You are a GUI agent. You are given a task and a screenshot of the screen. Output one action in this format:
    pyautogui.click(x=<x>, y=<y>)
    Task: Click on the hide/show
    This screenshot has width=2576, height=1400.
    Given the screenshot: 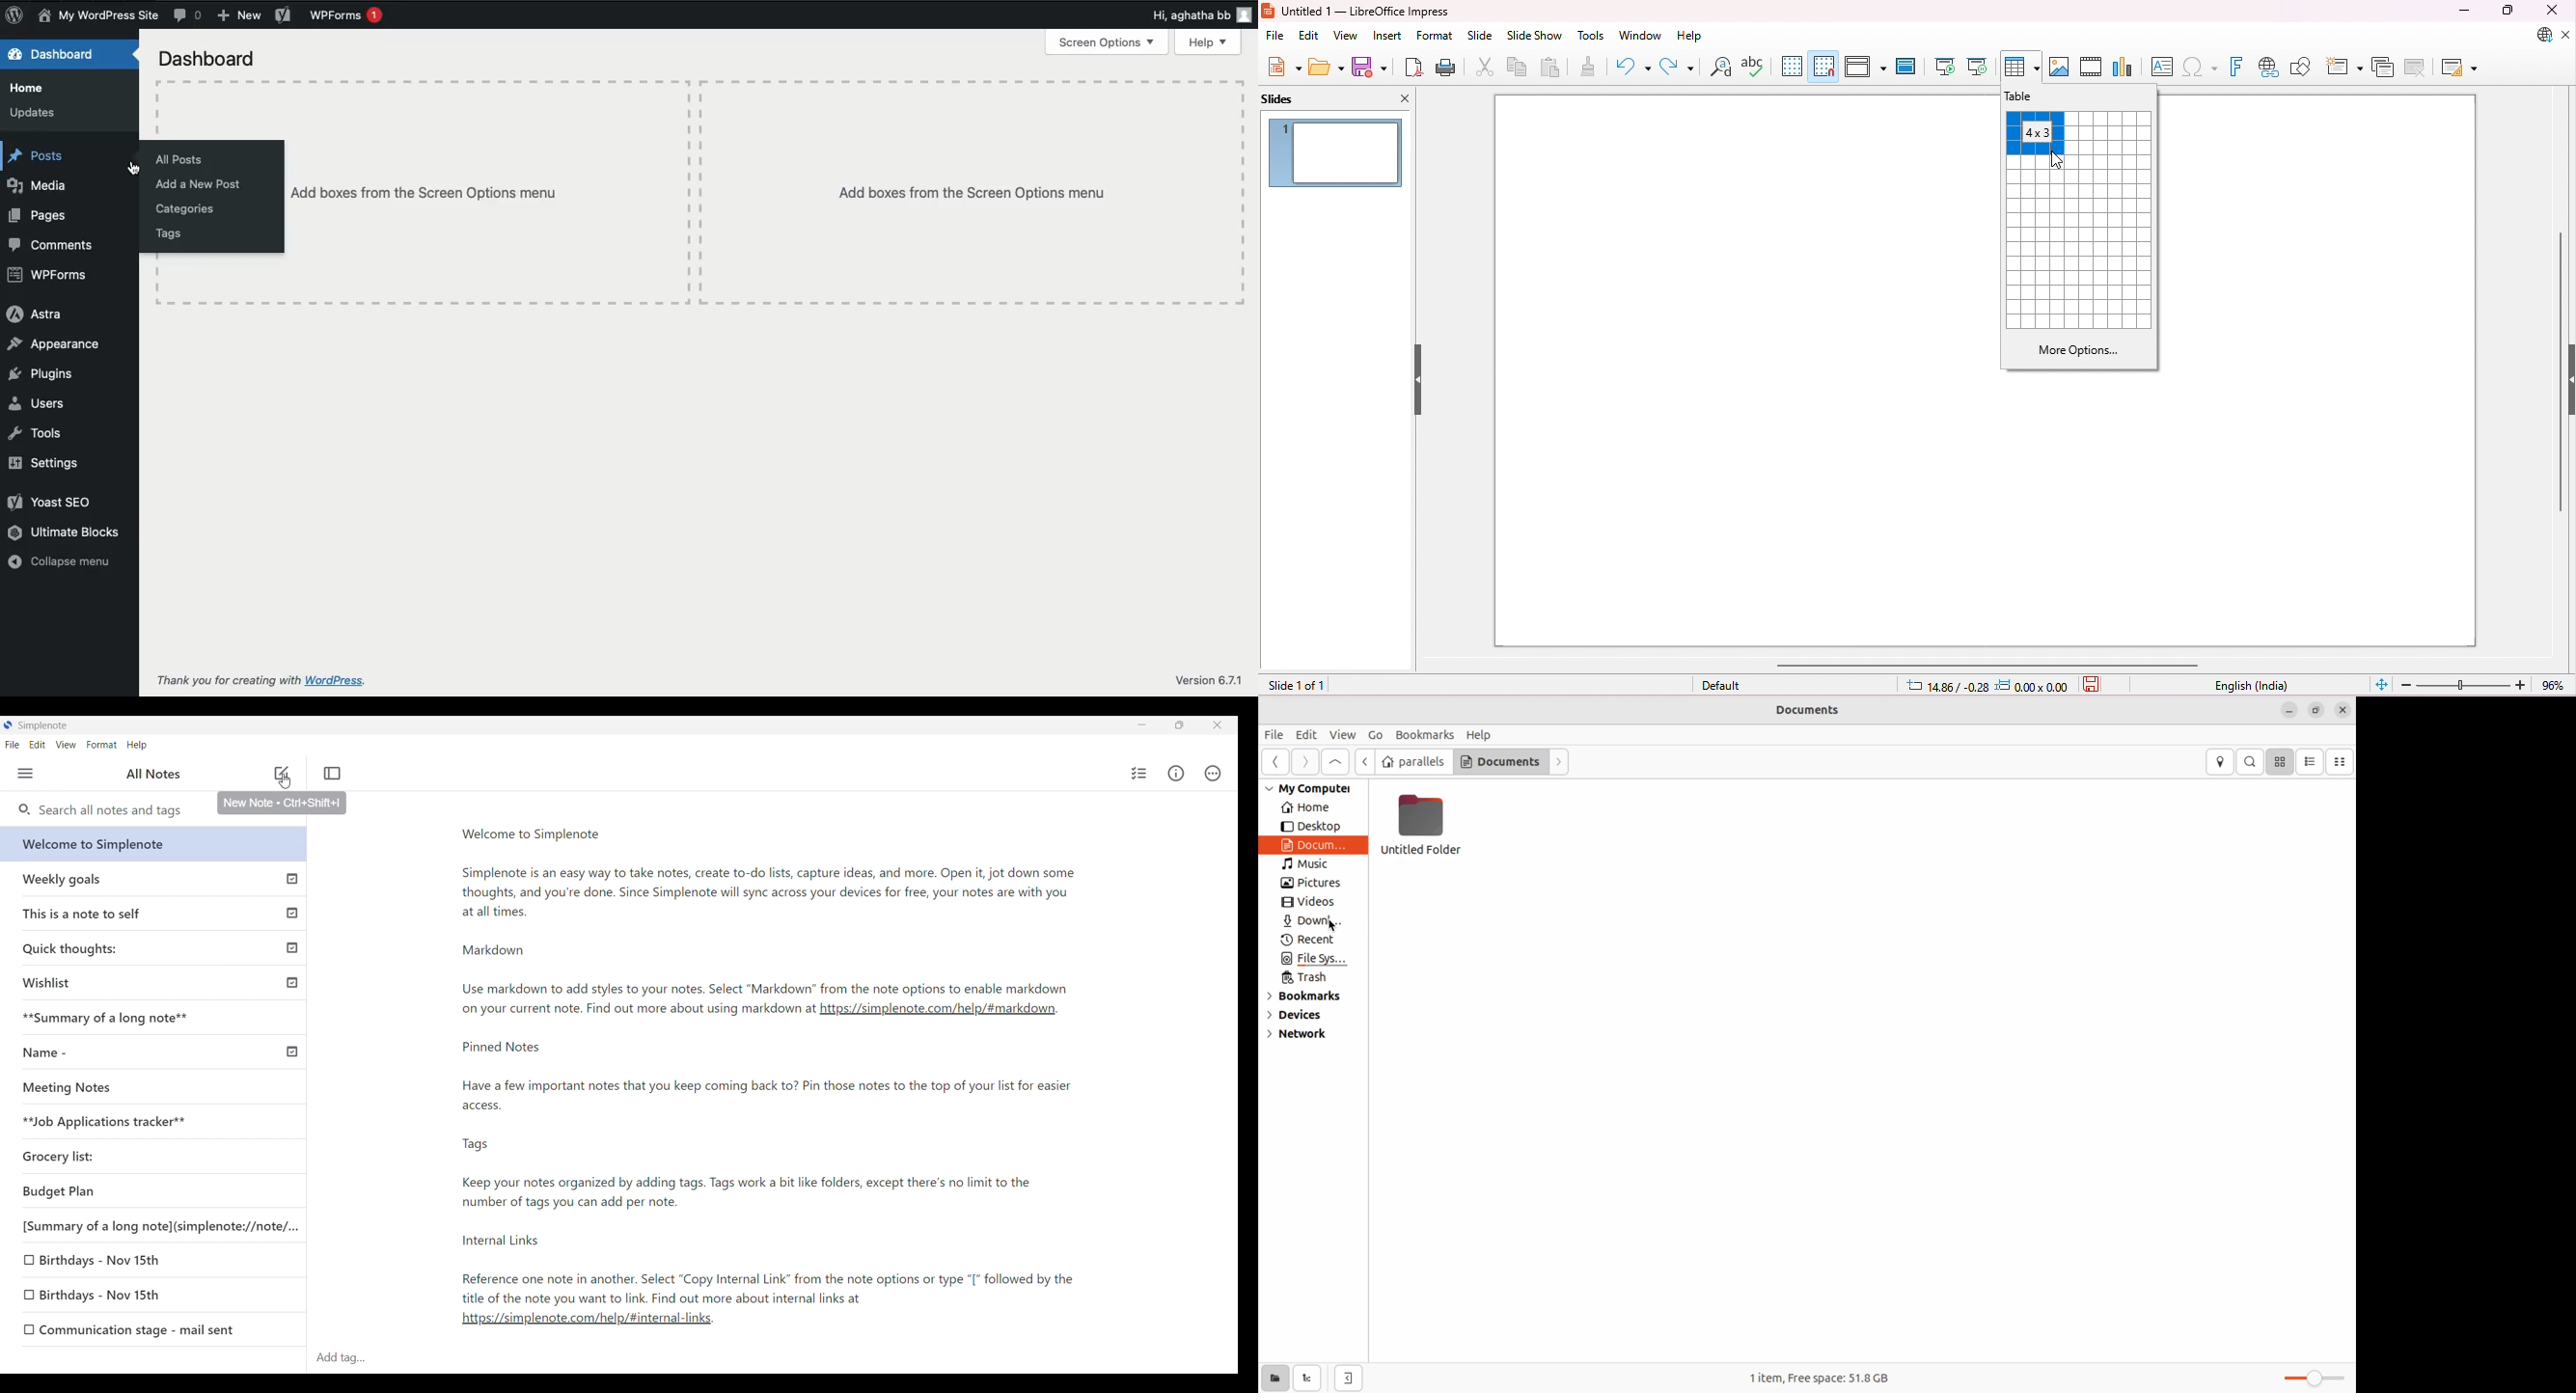 What is the action you would take?
    pyautogui.click(x=2567, y=376)
    